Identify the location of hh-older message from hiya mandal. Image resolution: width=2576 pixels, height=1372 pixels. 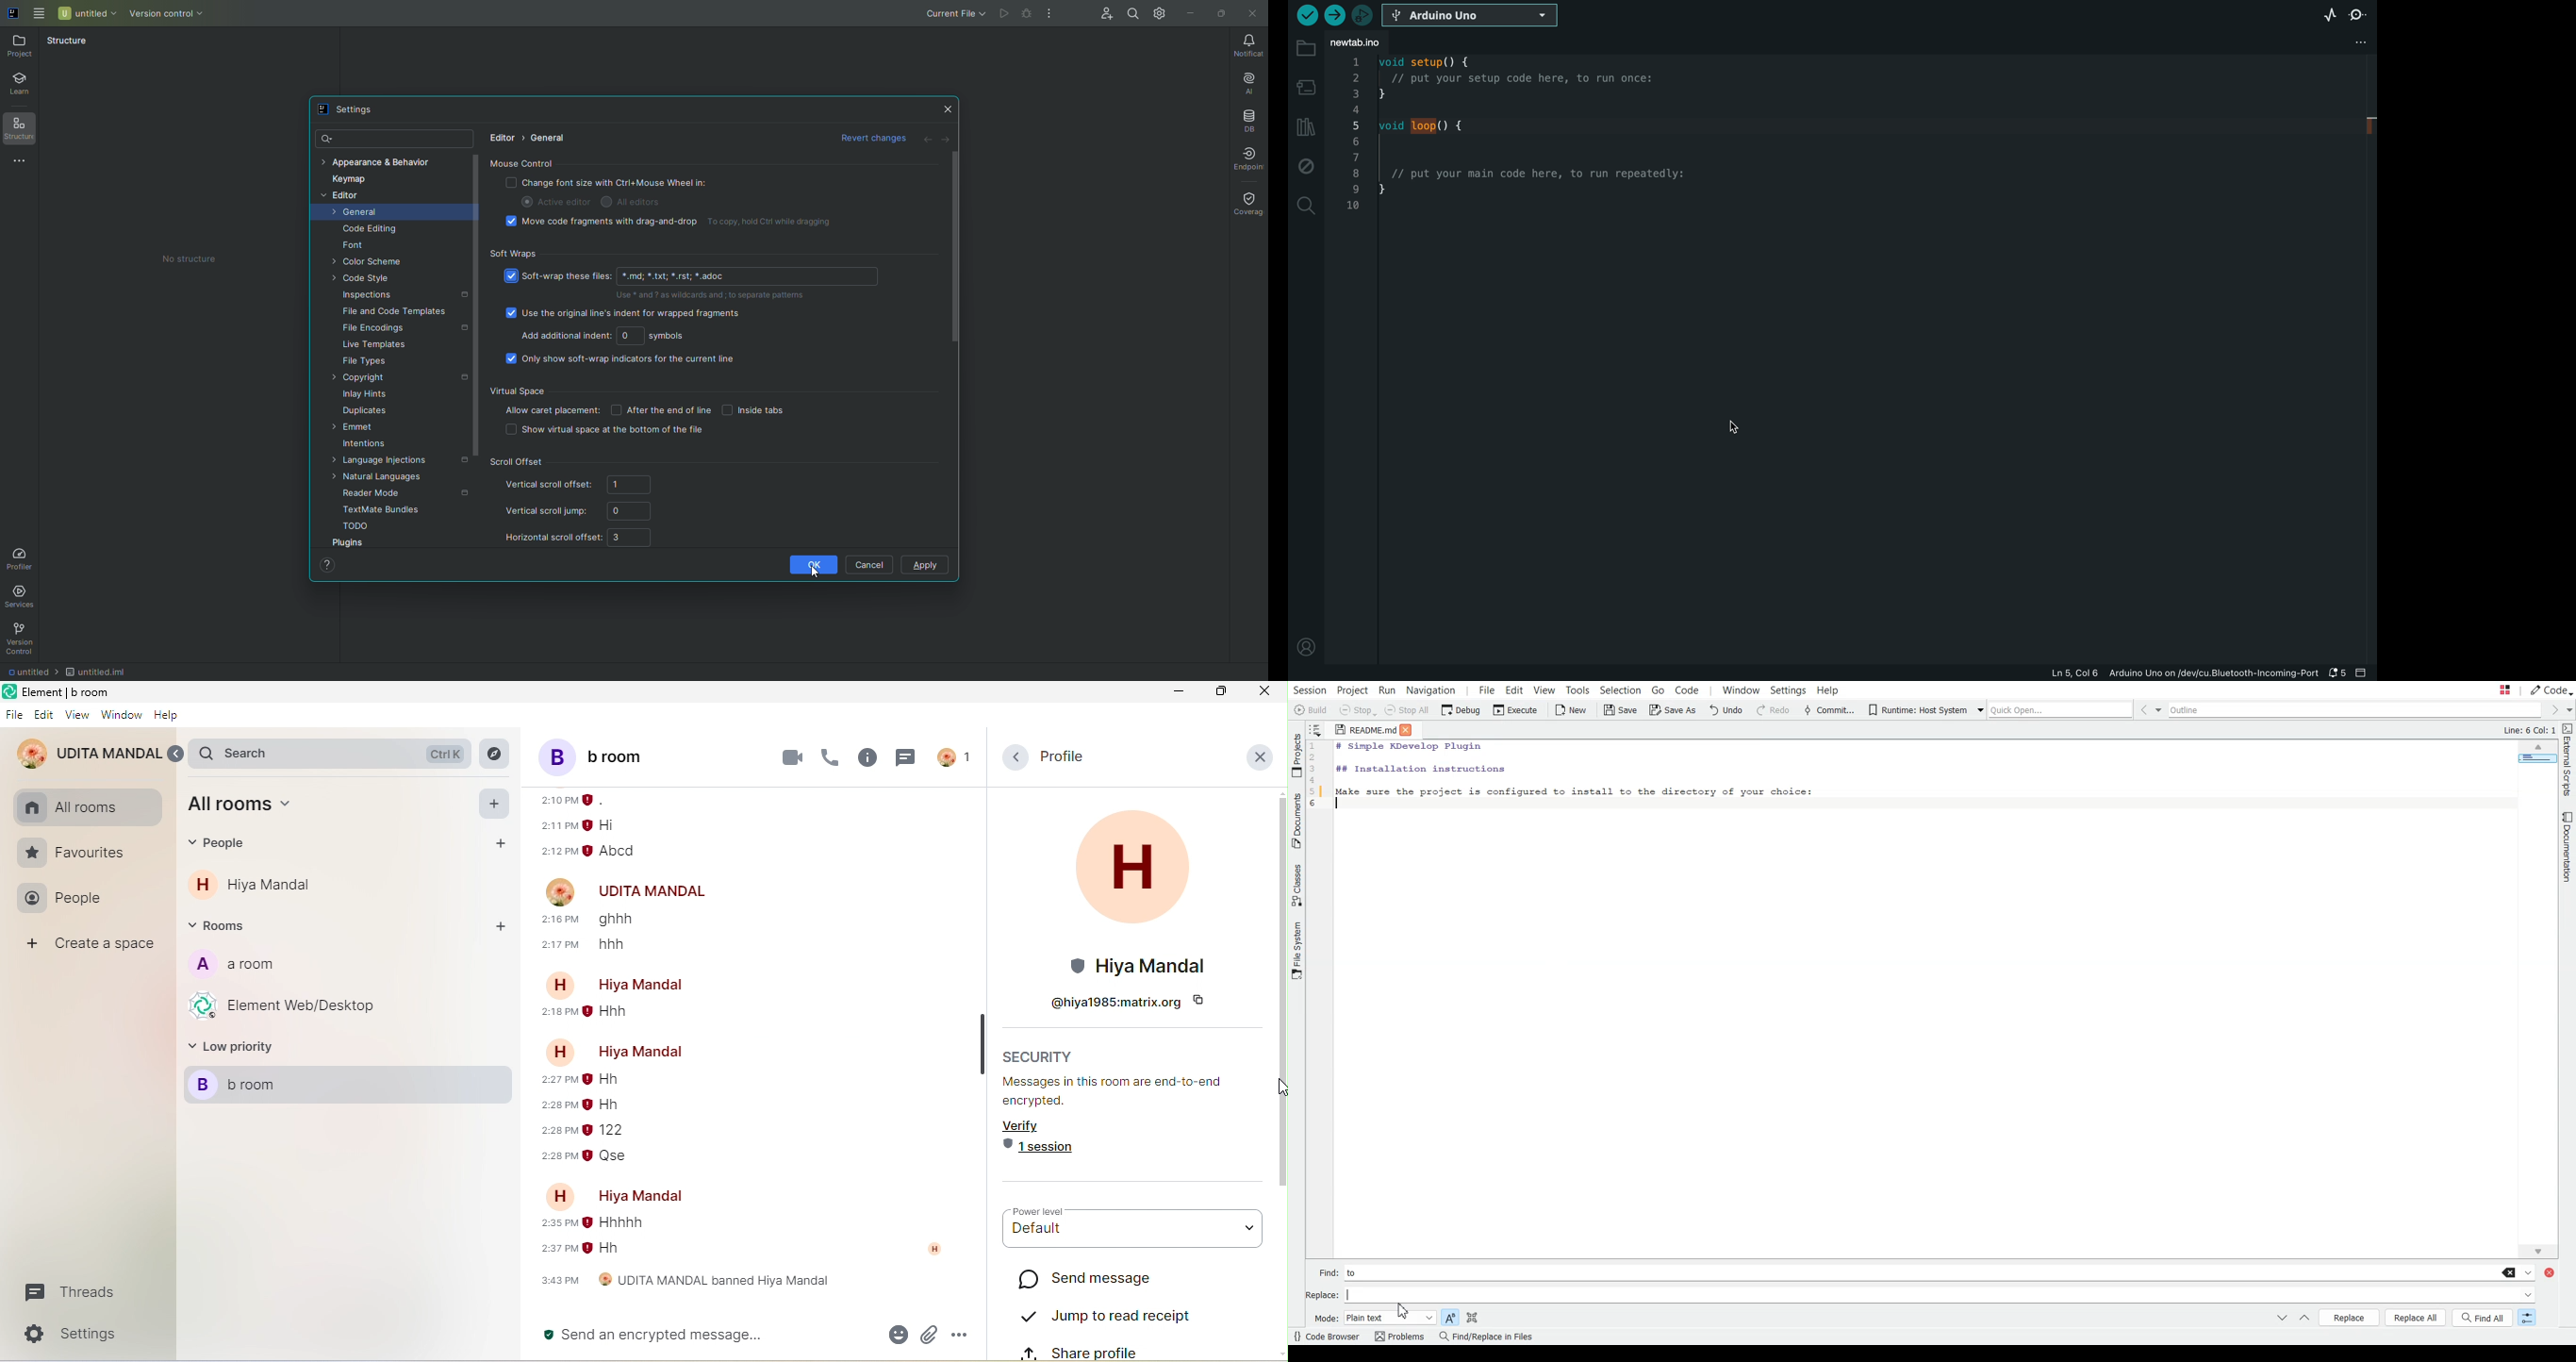
(614, 1078).